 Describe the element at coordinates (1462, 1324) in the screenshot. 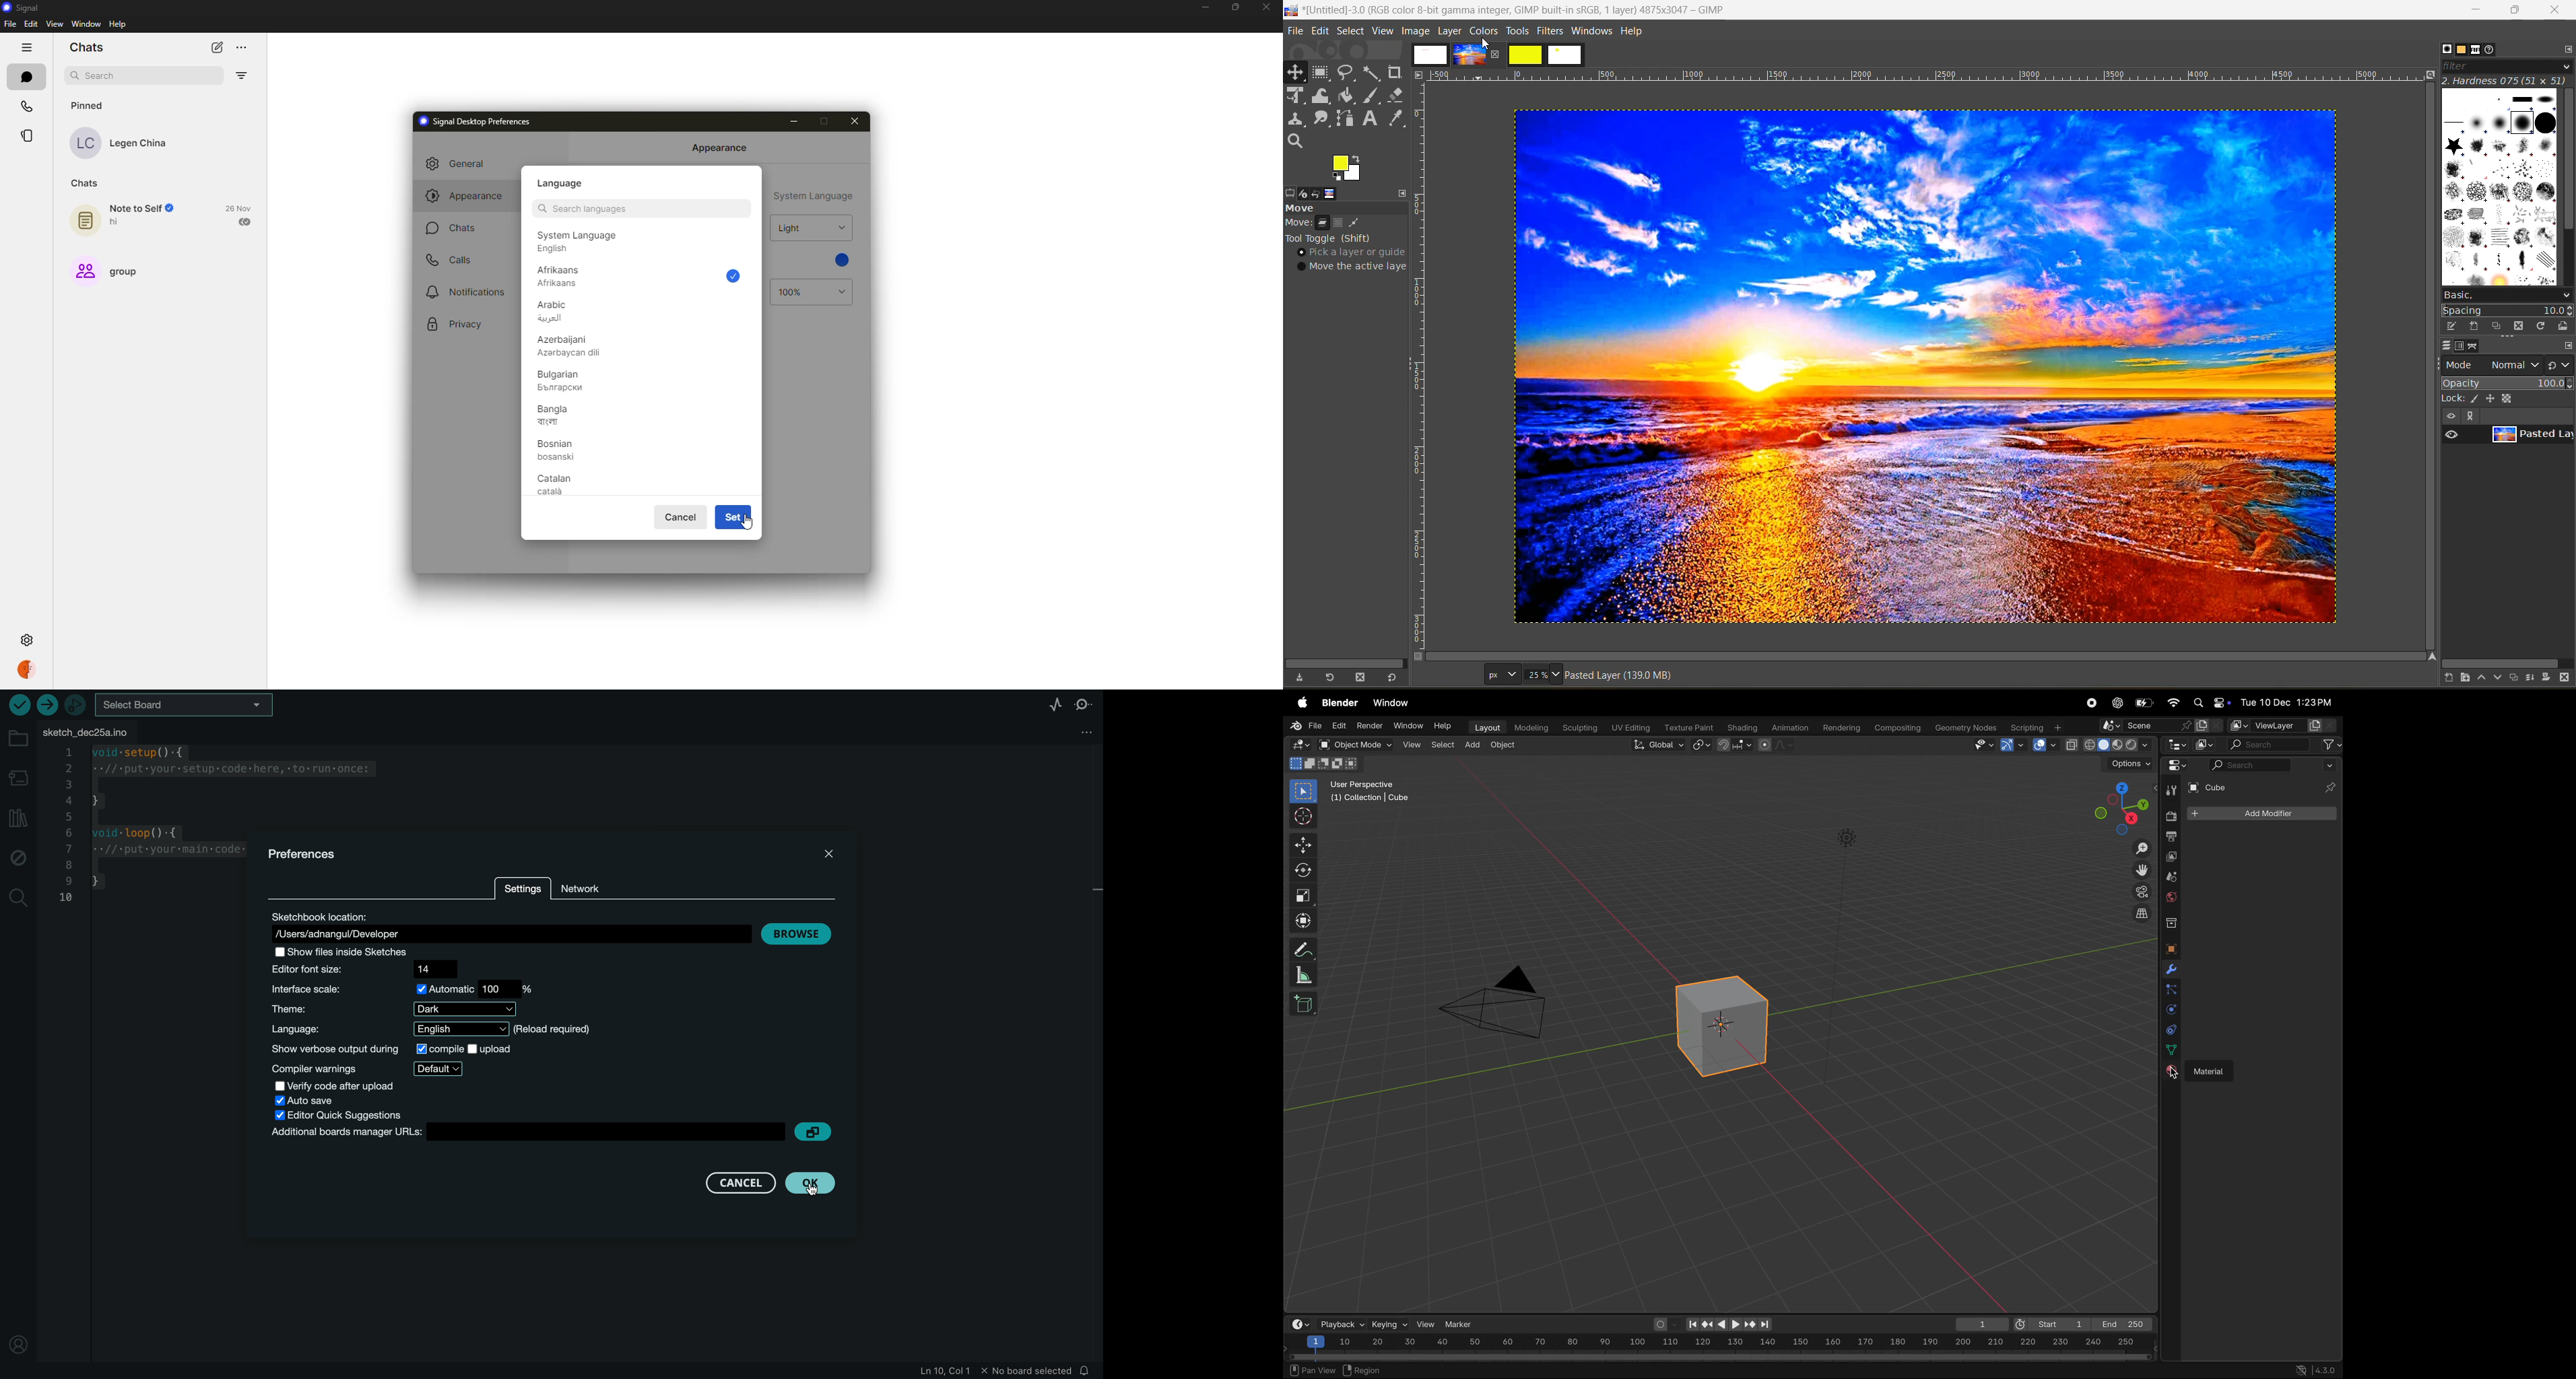

I see `marker` at that location.